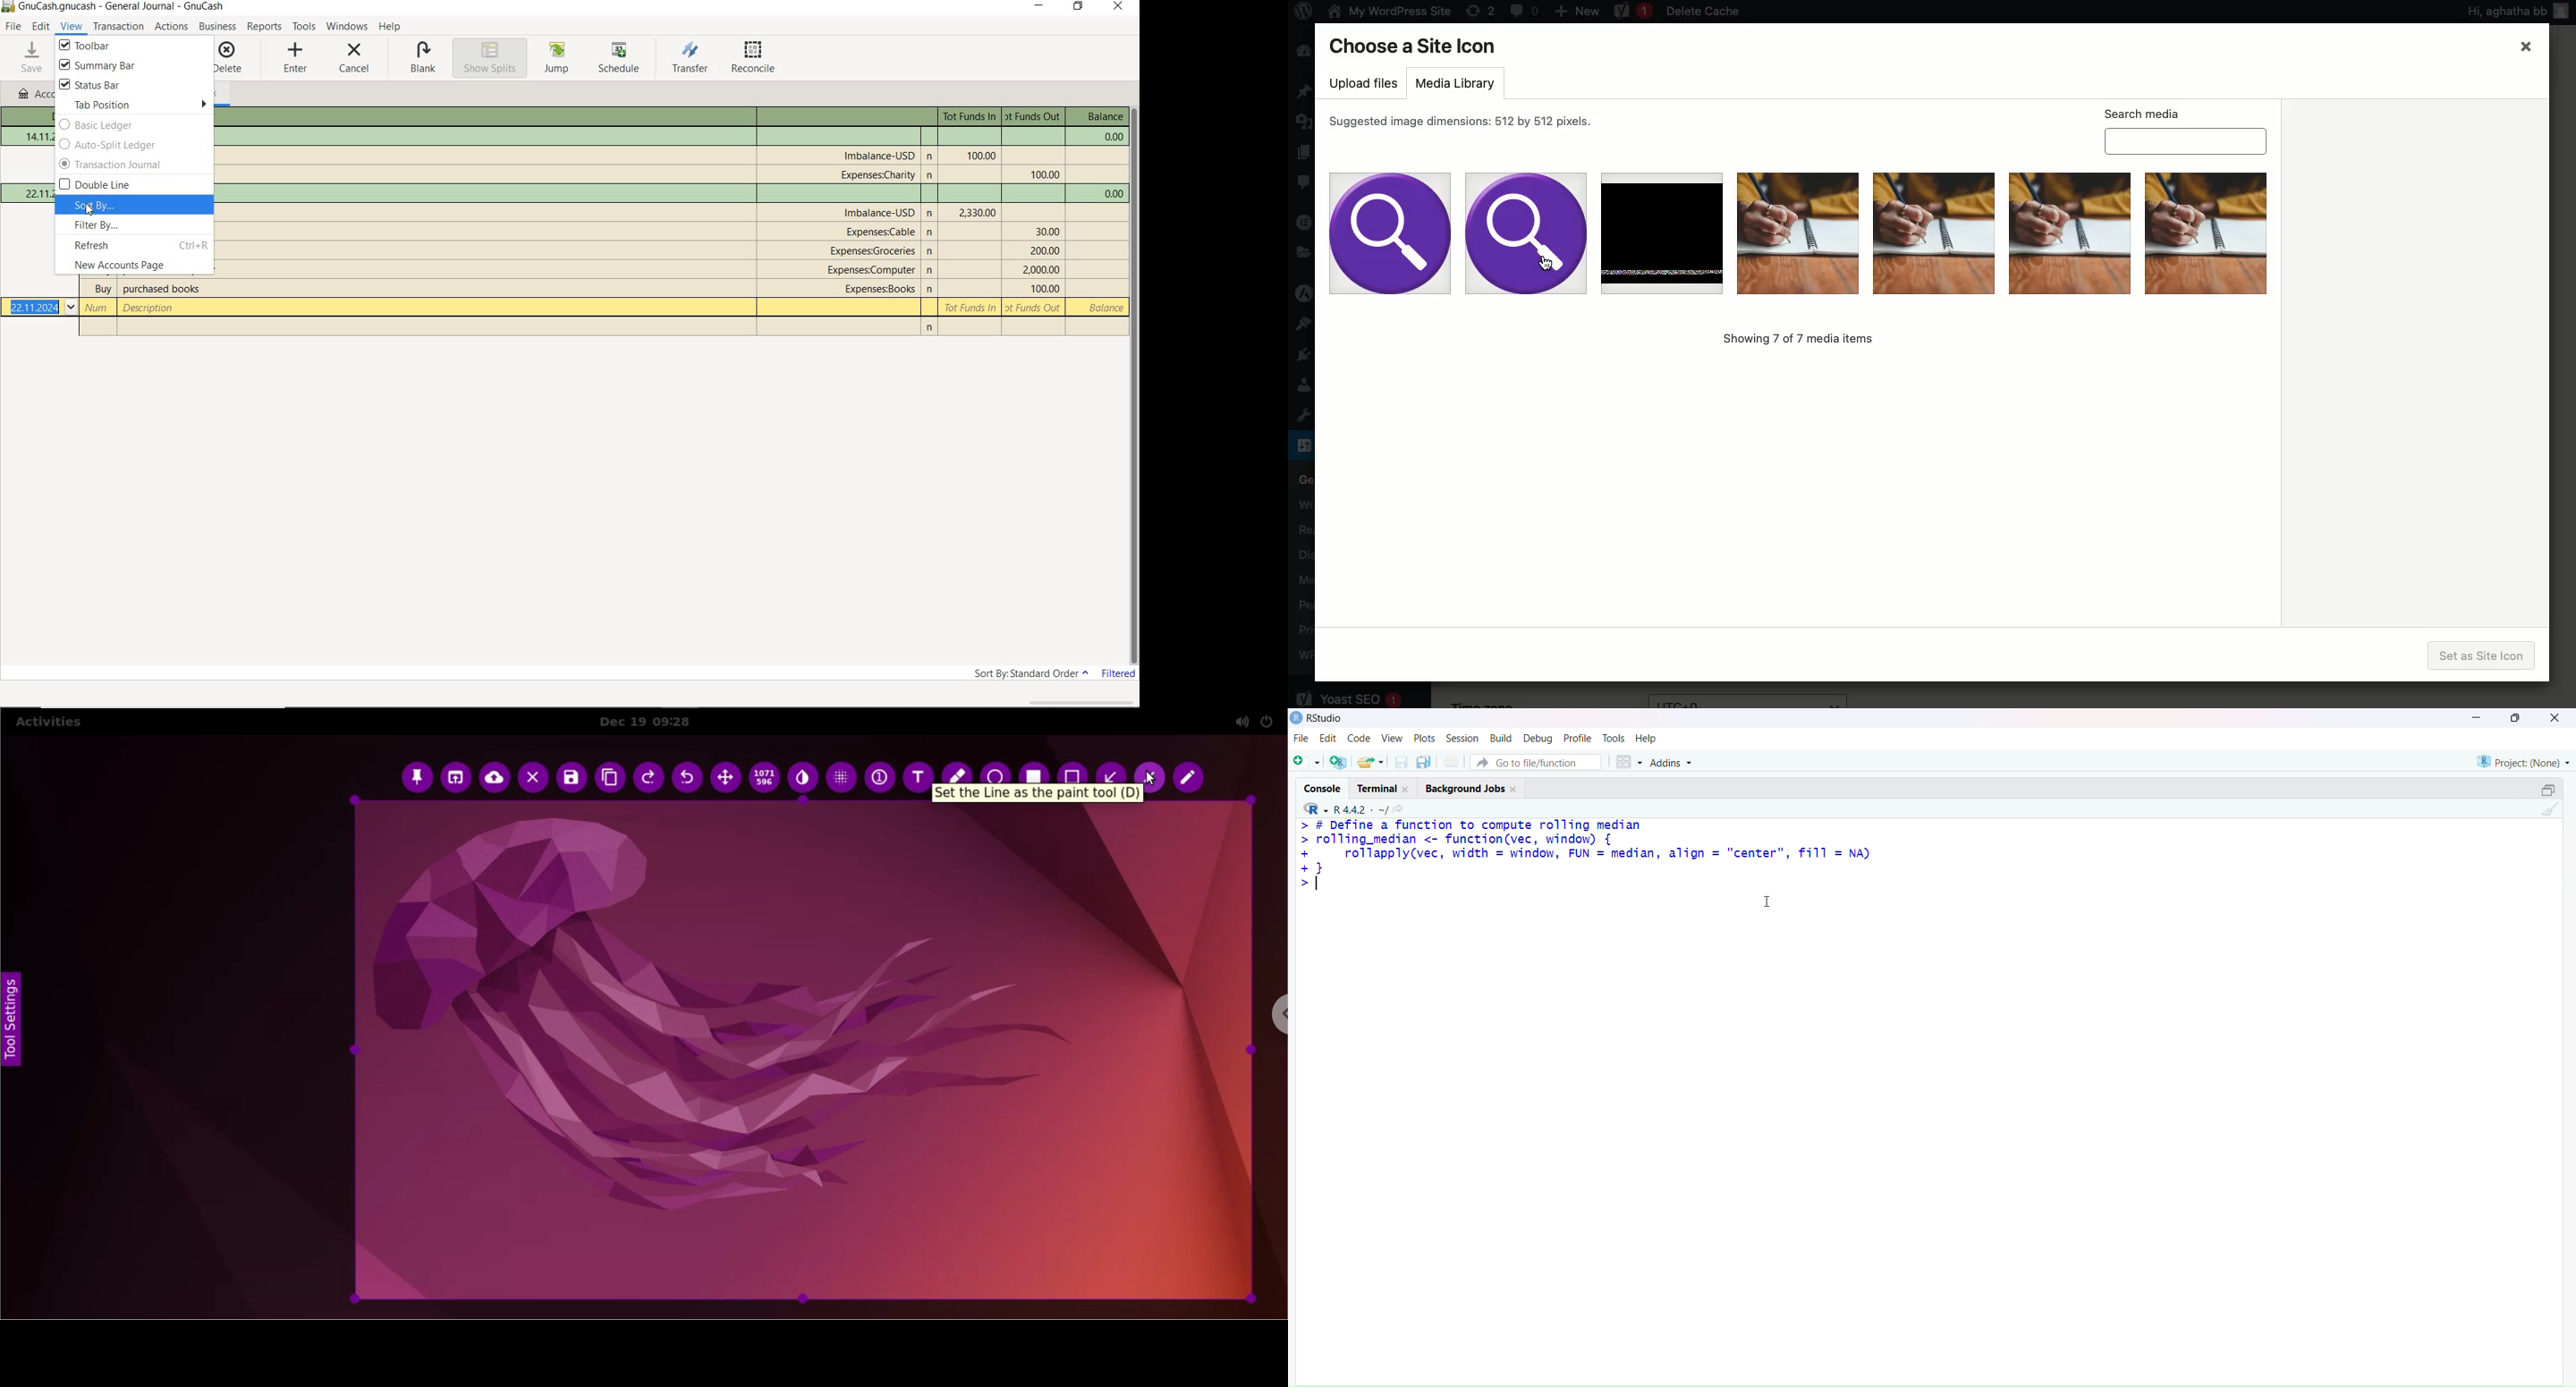  What do you see at coordinates (1365, 84) in the screenshot?
I see `Upload files` at bounding box center [1365, 84].